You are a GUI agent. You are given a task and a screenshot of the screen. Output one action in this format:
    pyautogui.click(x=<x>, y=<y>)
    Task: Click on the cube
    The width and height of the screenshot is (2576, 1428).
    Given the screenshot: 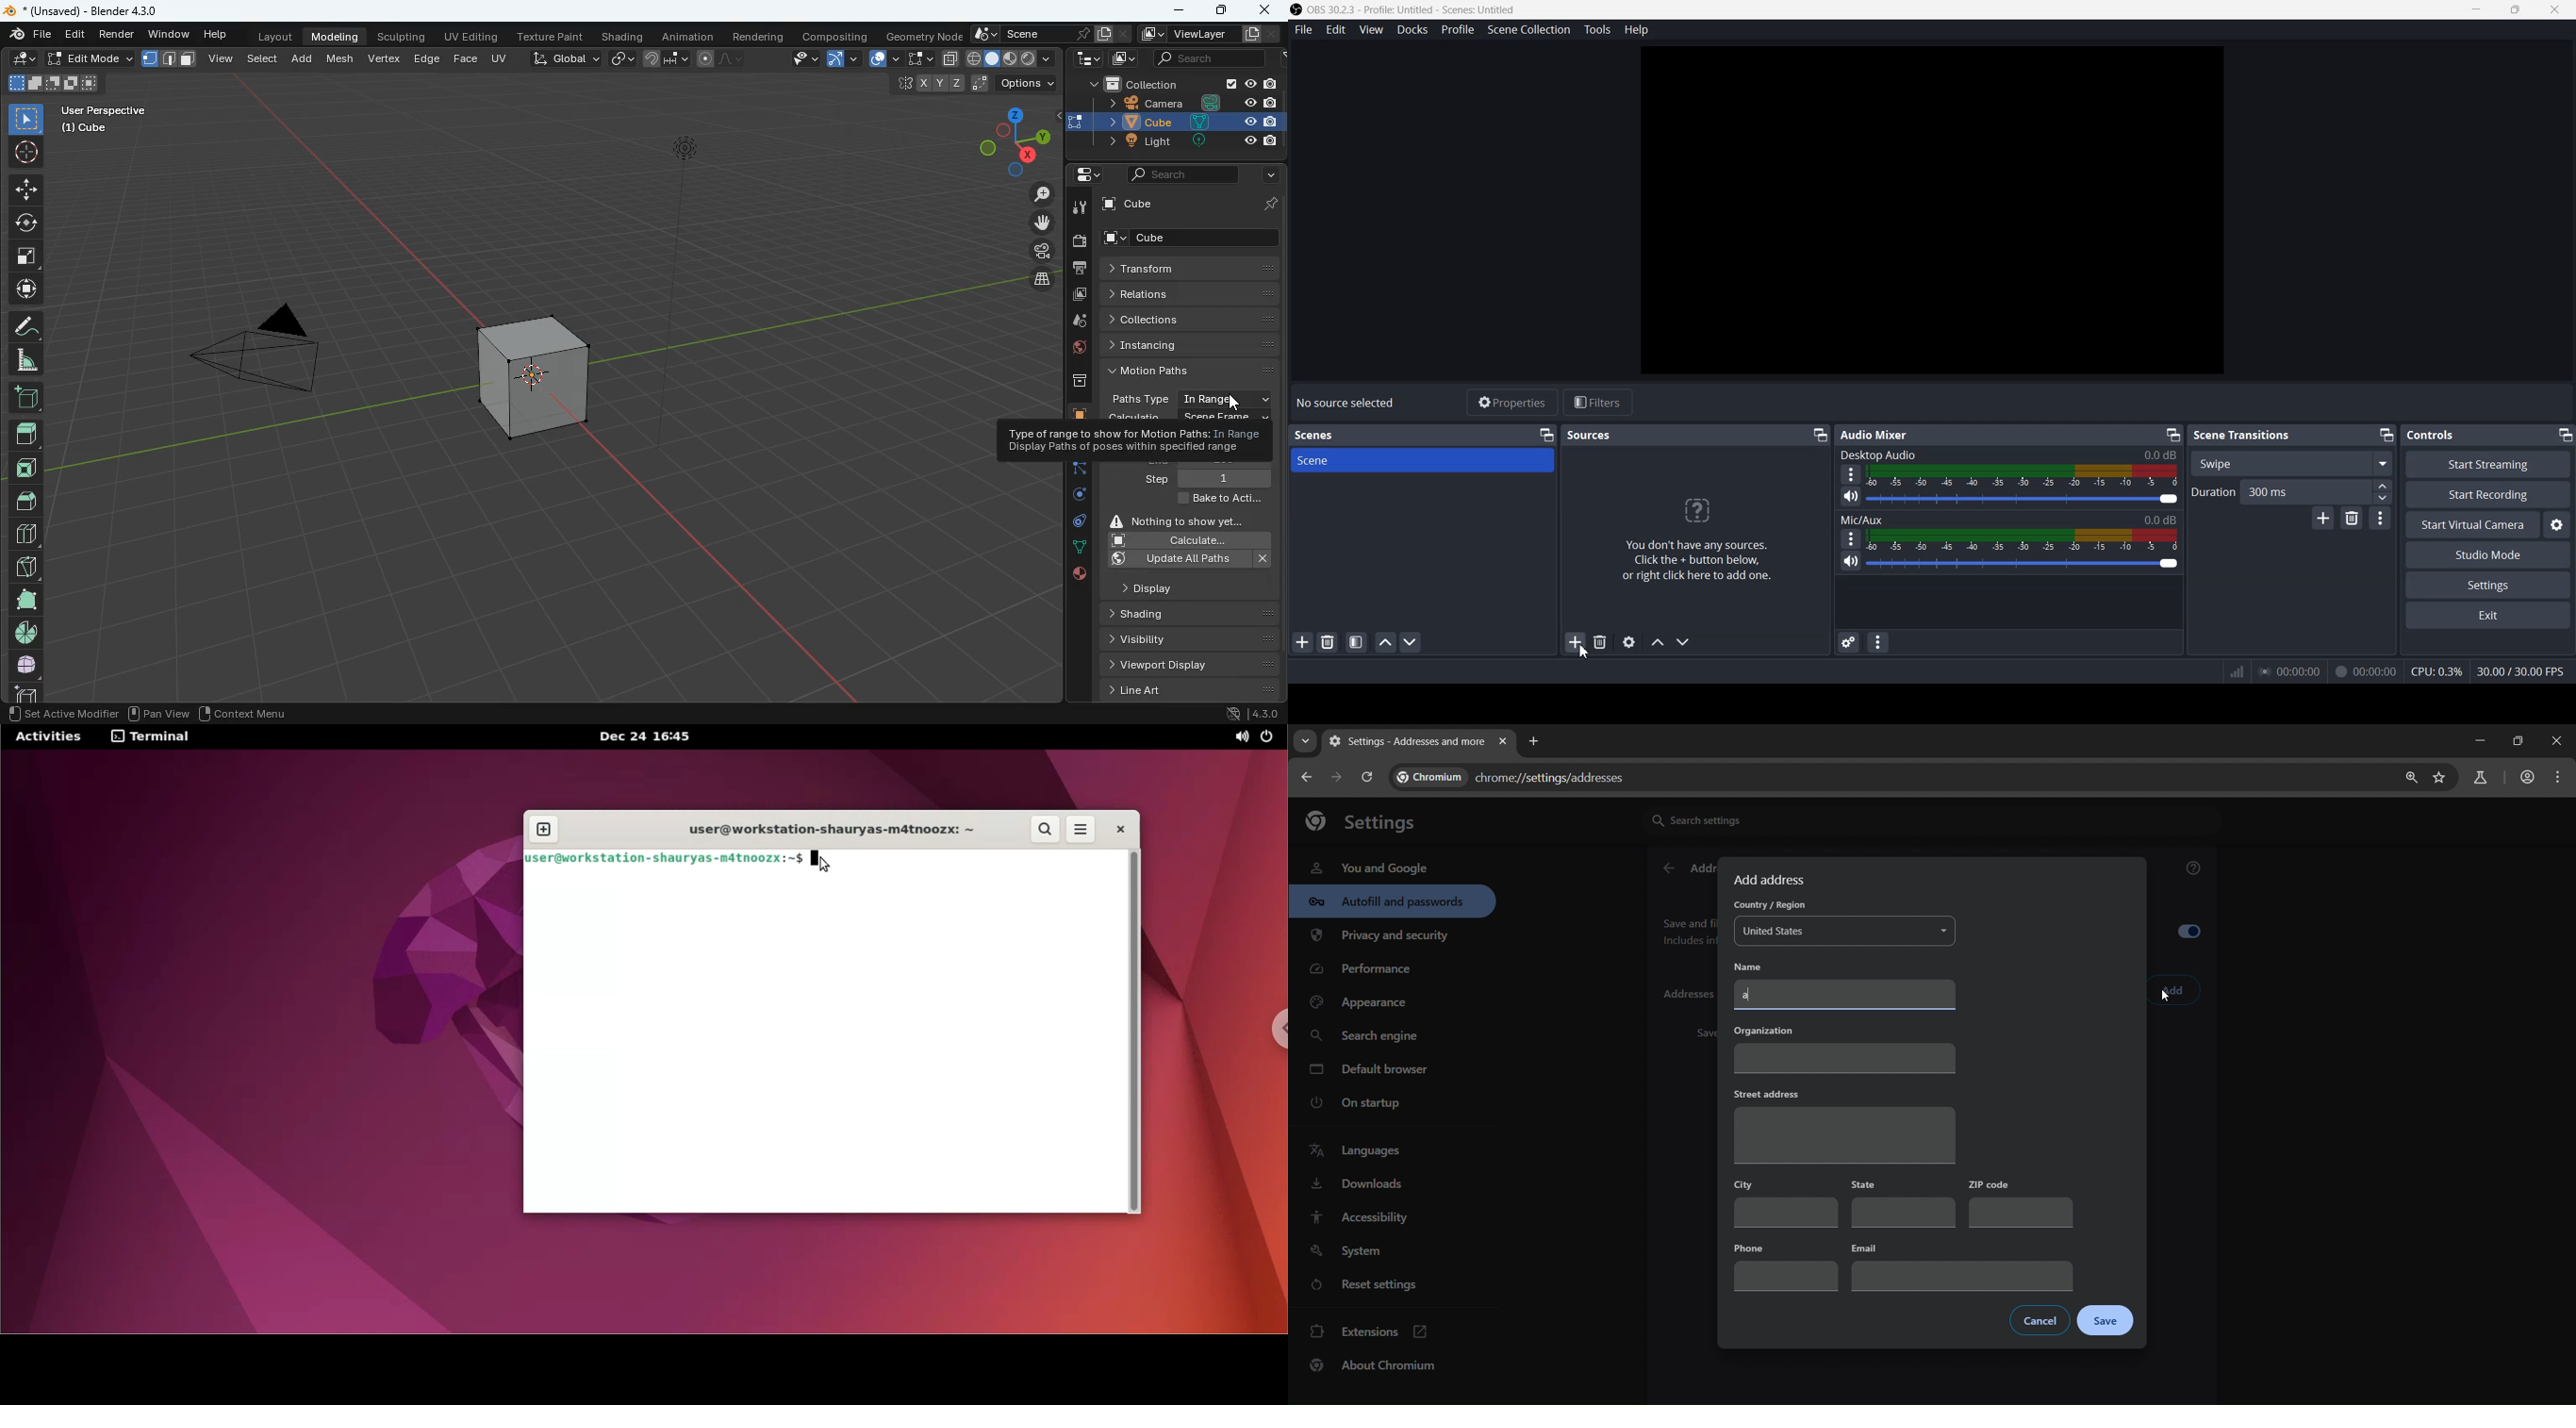 What is the action you would take?
    pyautogui.click(x=1196, y=238)
    